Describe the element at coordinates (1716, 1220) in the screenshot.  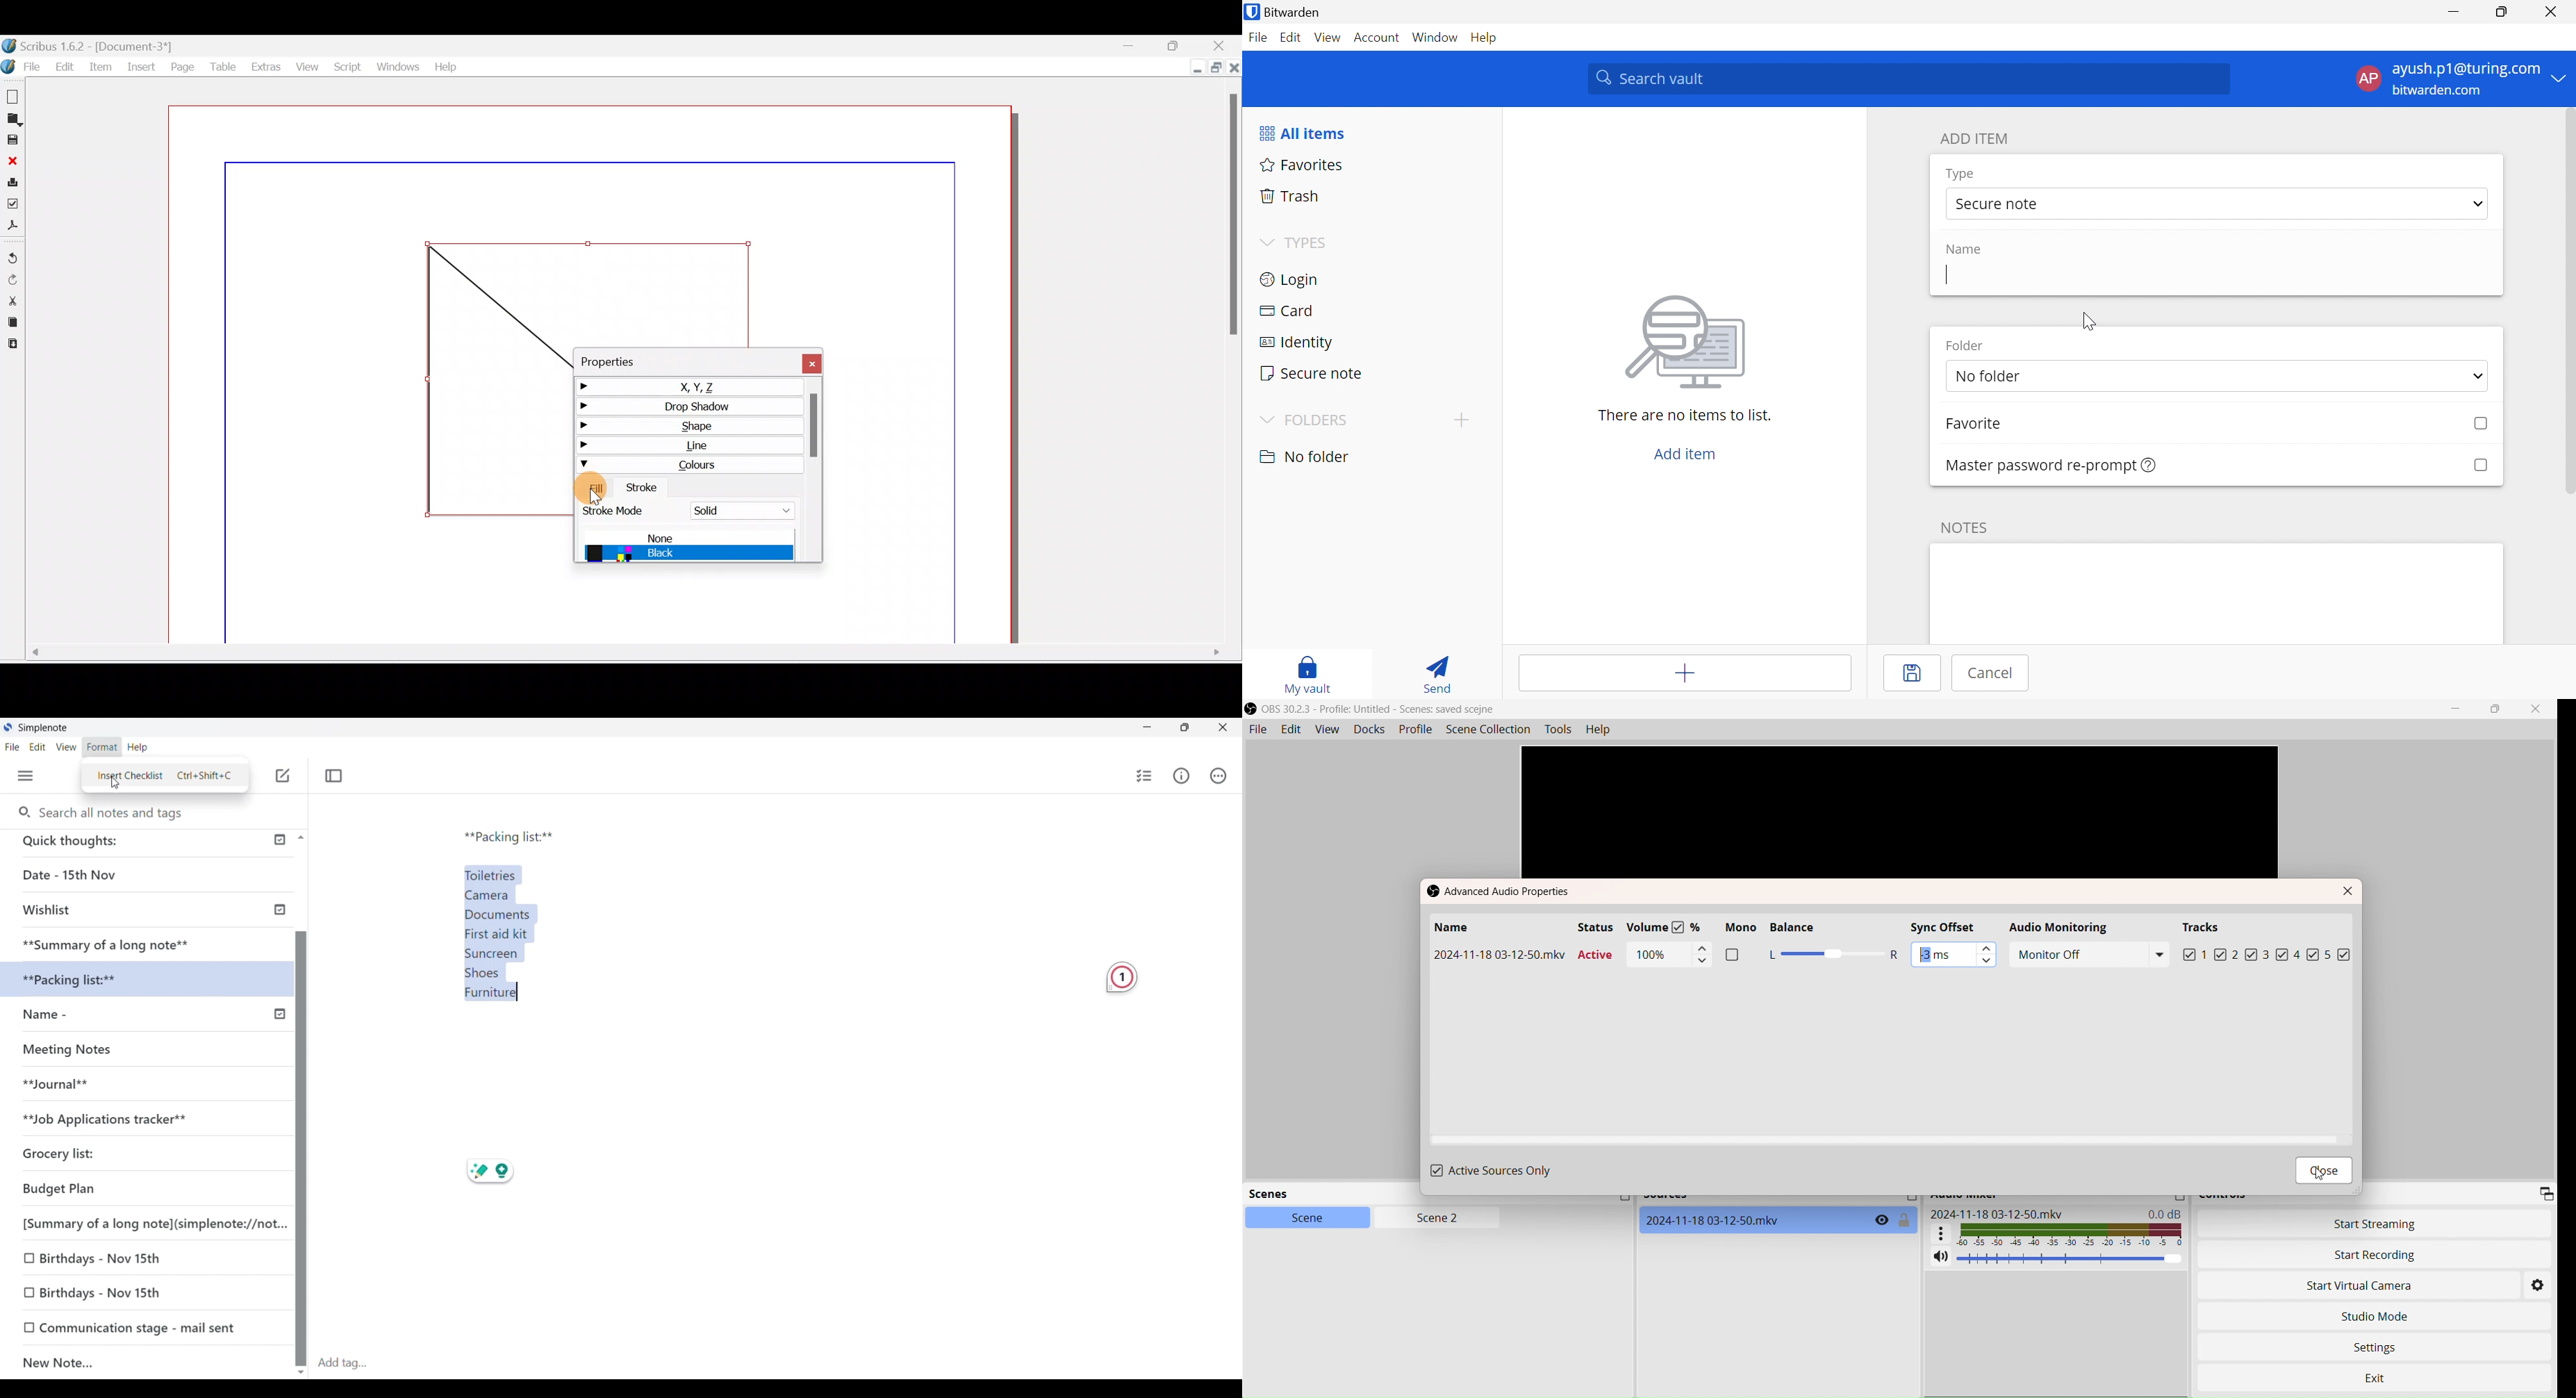
I see `WebCam Source` at that location.